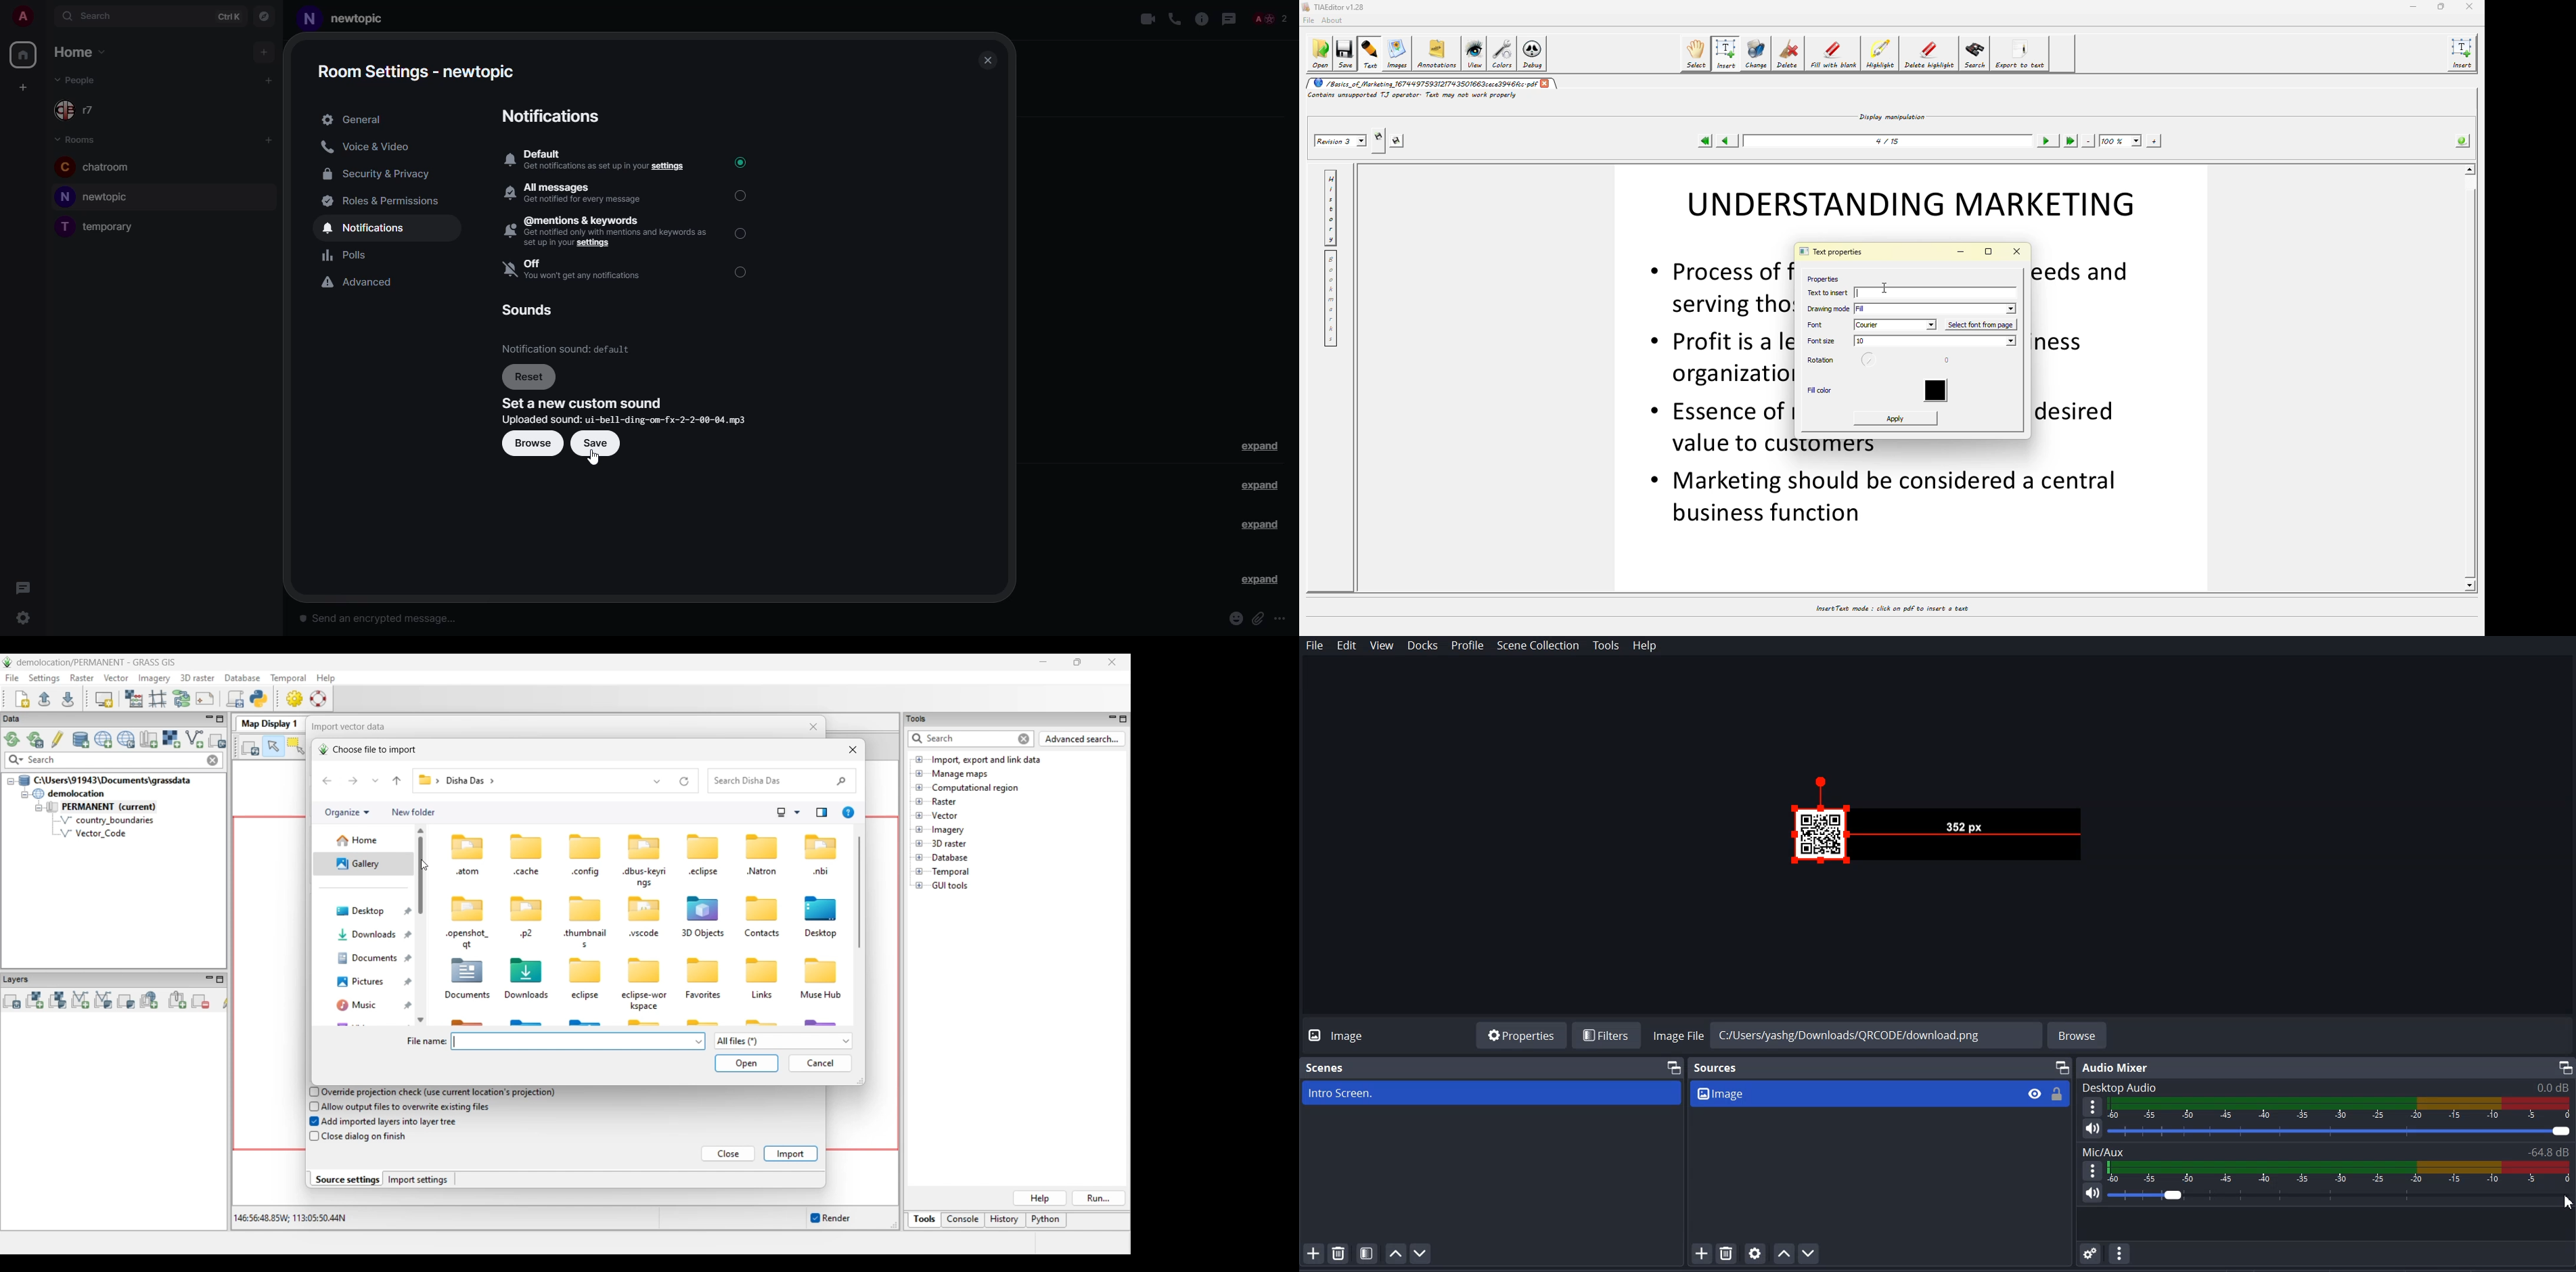 This screenshot has width=2576, height=1288. Describe the element at coordinates (19, 979) in the screenshot. I see `Layers` at that location.